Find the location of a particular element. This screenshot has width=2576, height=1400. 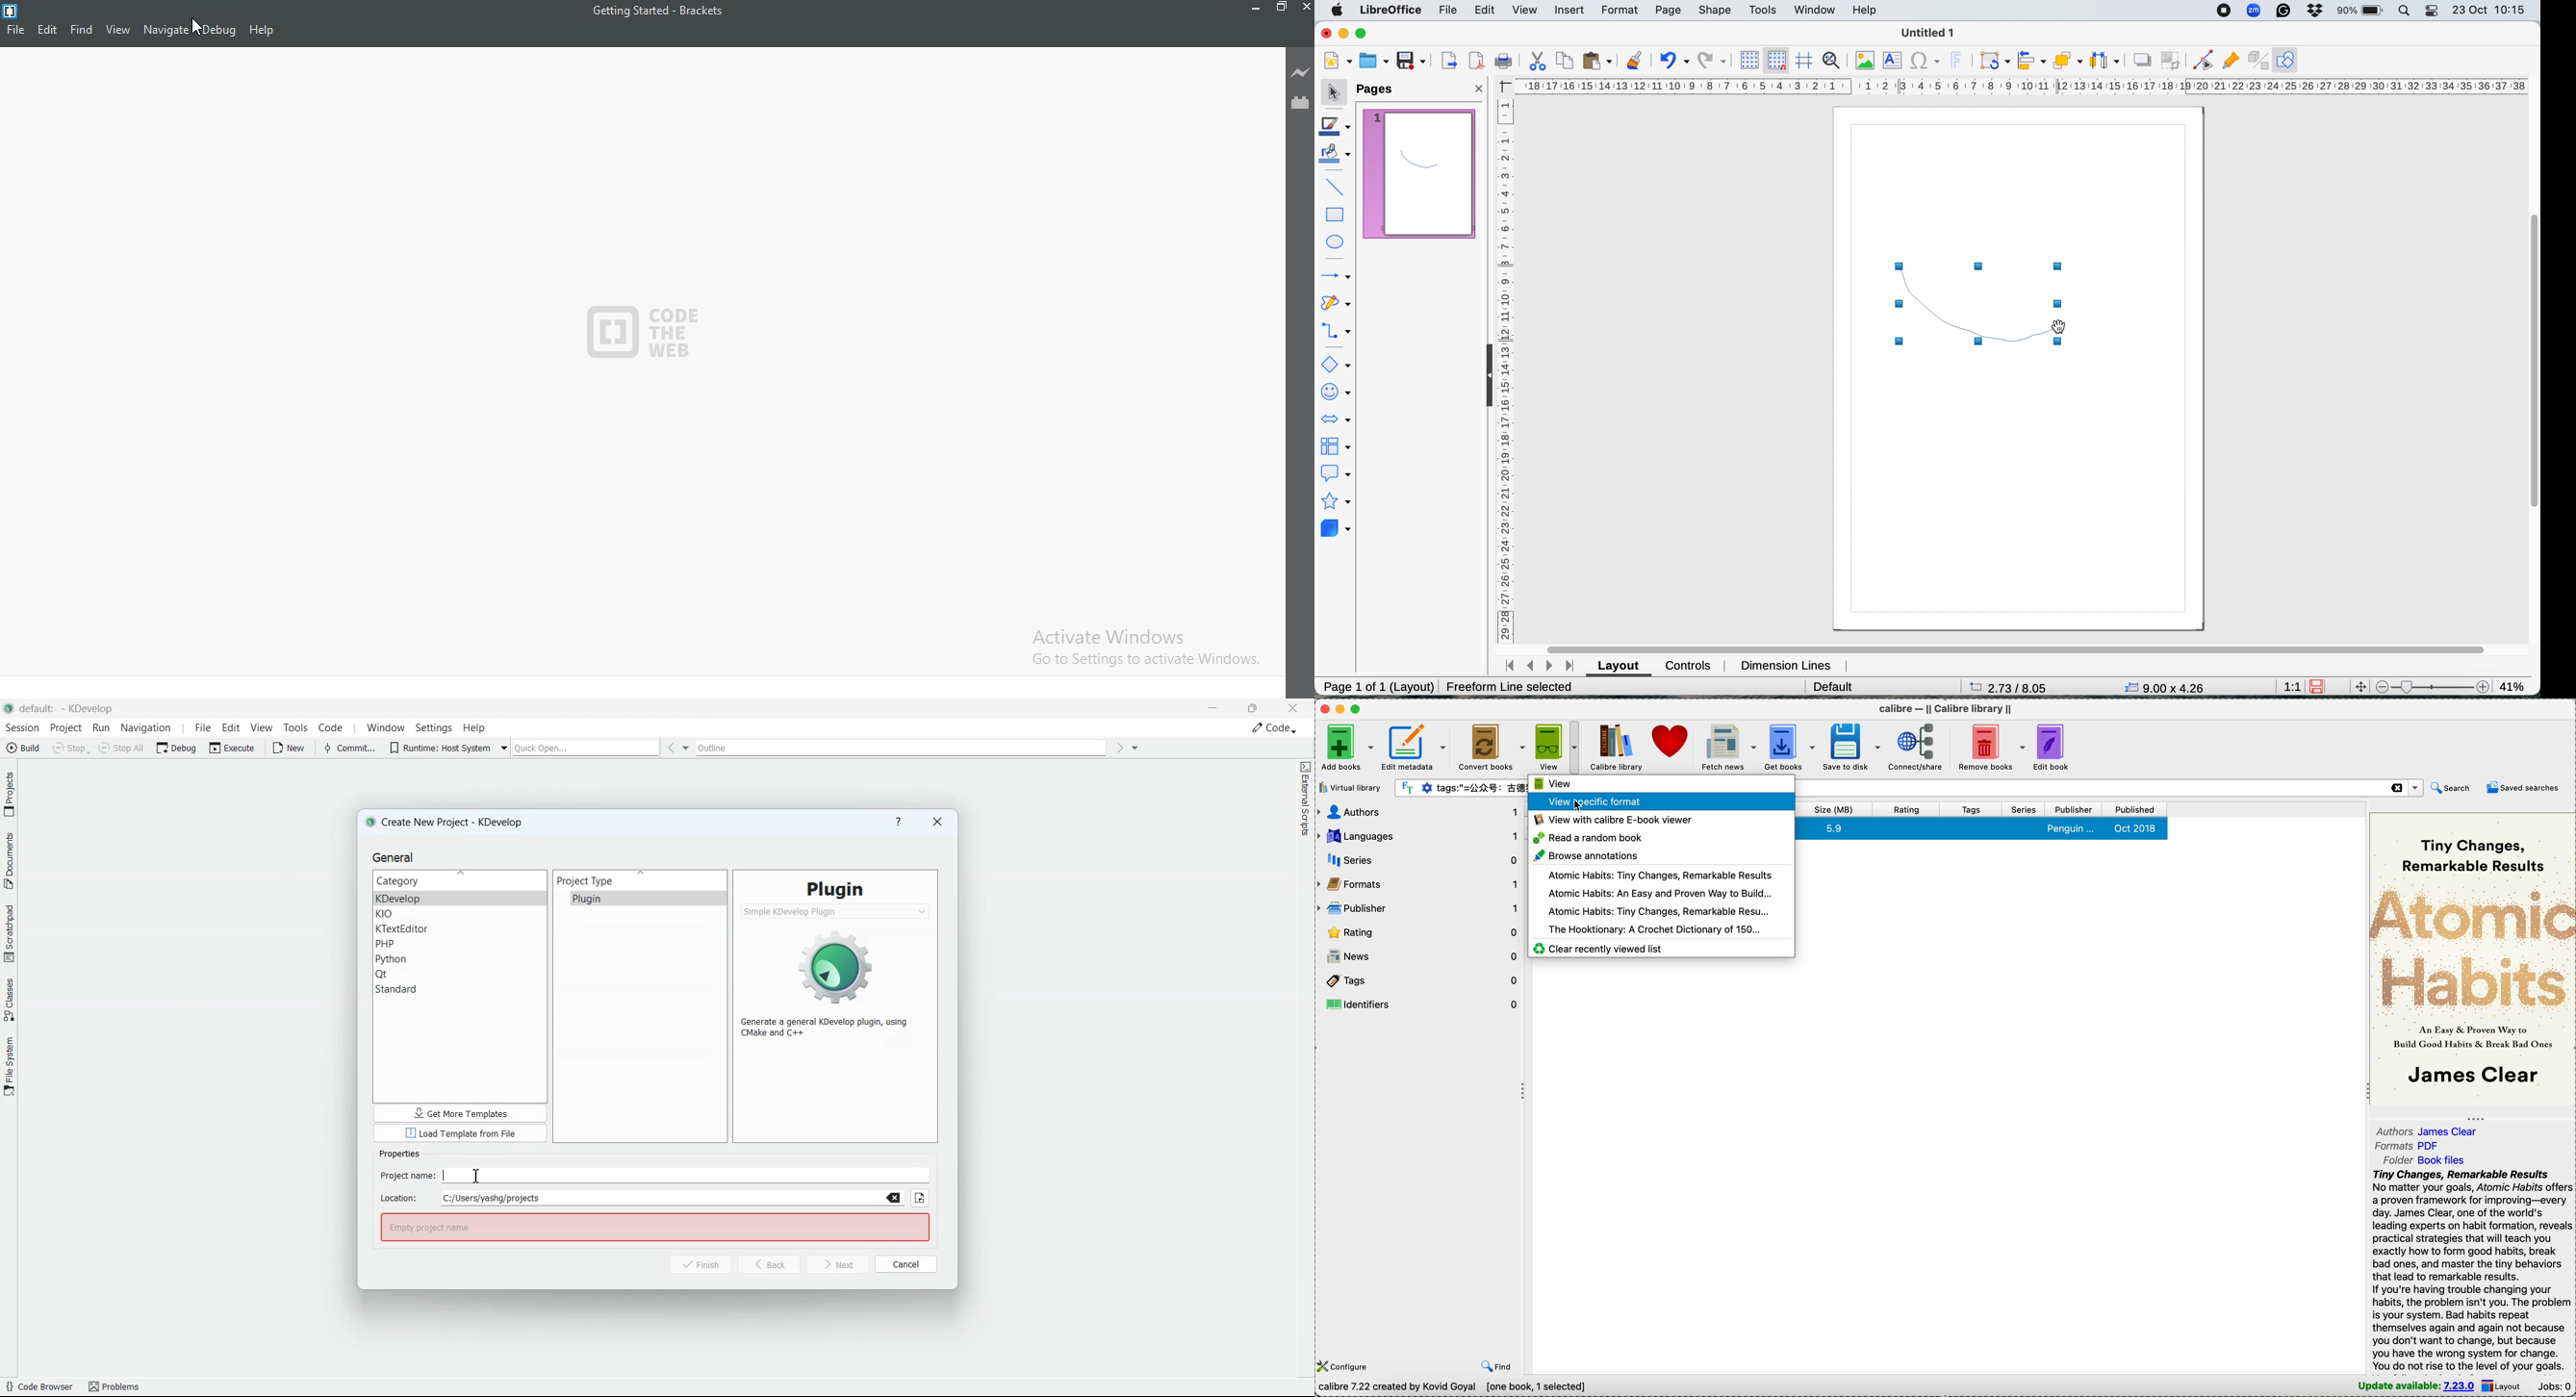

page 1 of 1 is located at coordinates (1375, 684).